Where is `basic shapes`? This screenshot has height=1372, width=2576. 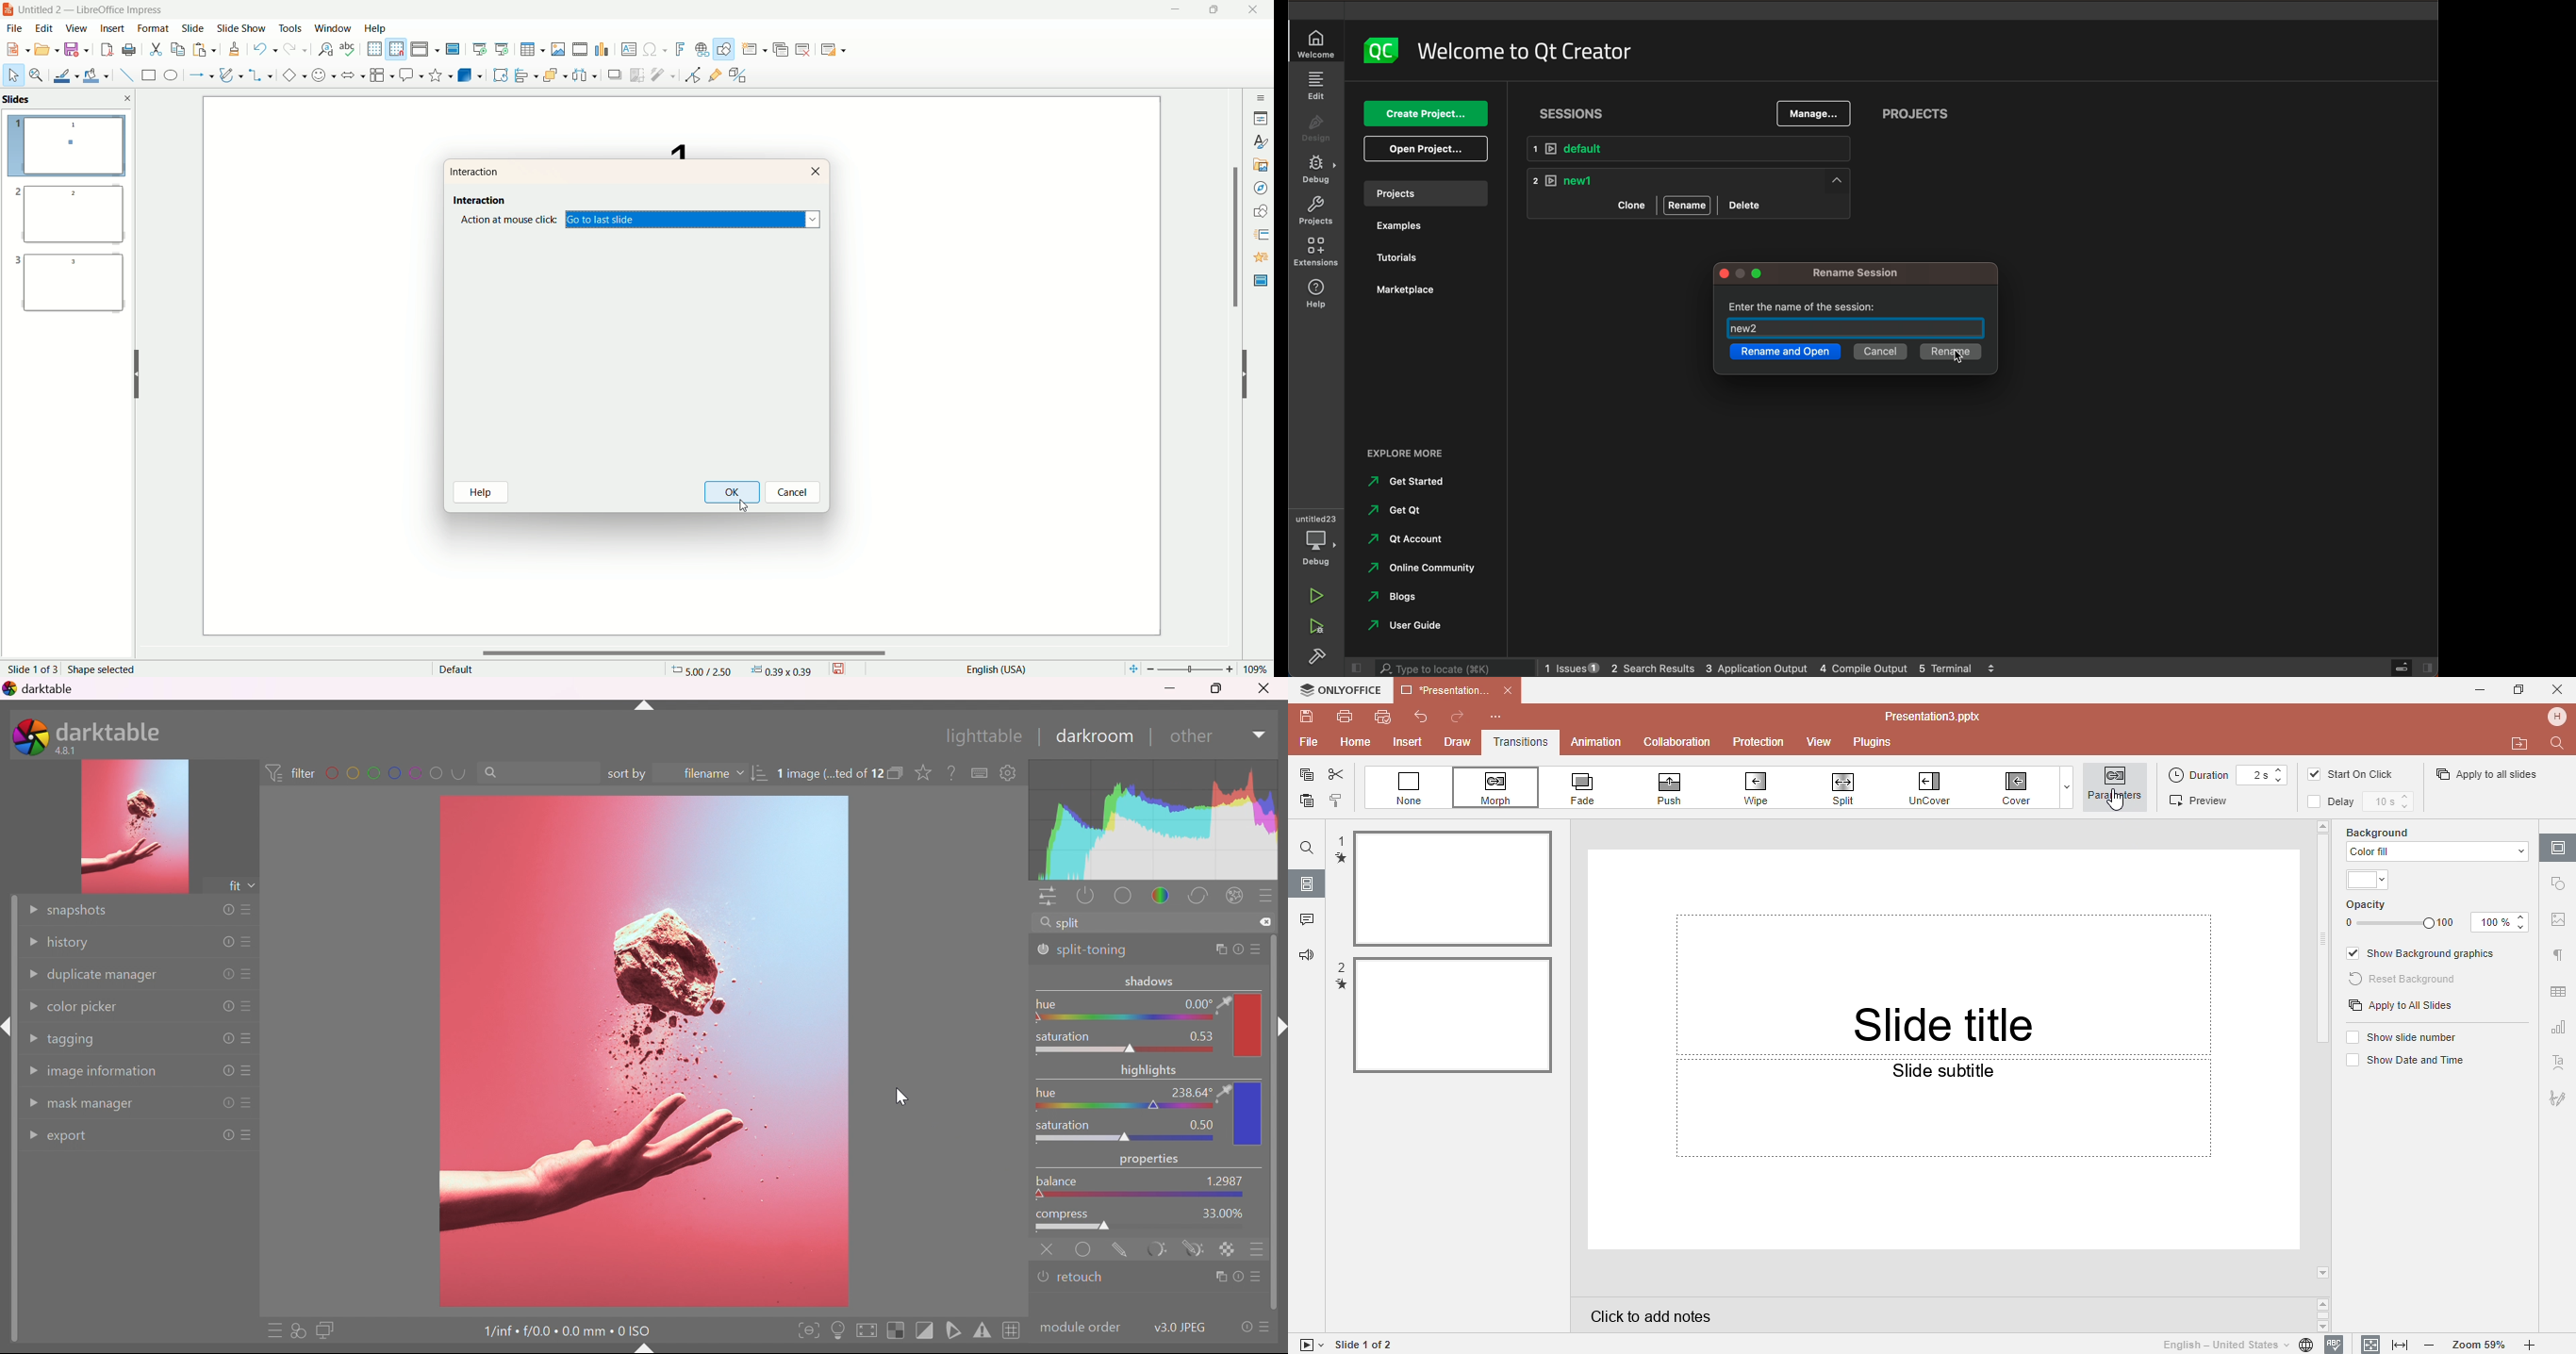
basic shapes is located at coordinates (291, 76).